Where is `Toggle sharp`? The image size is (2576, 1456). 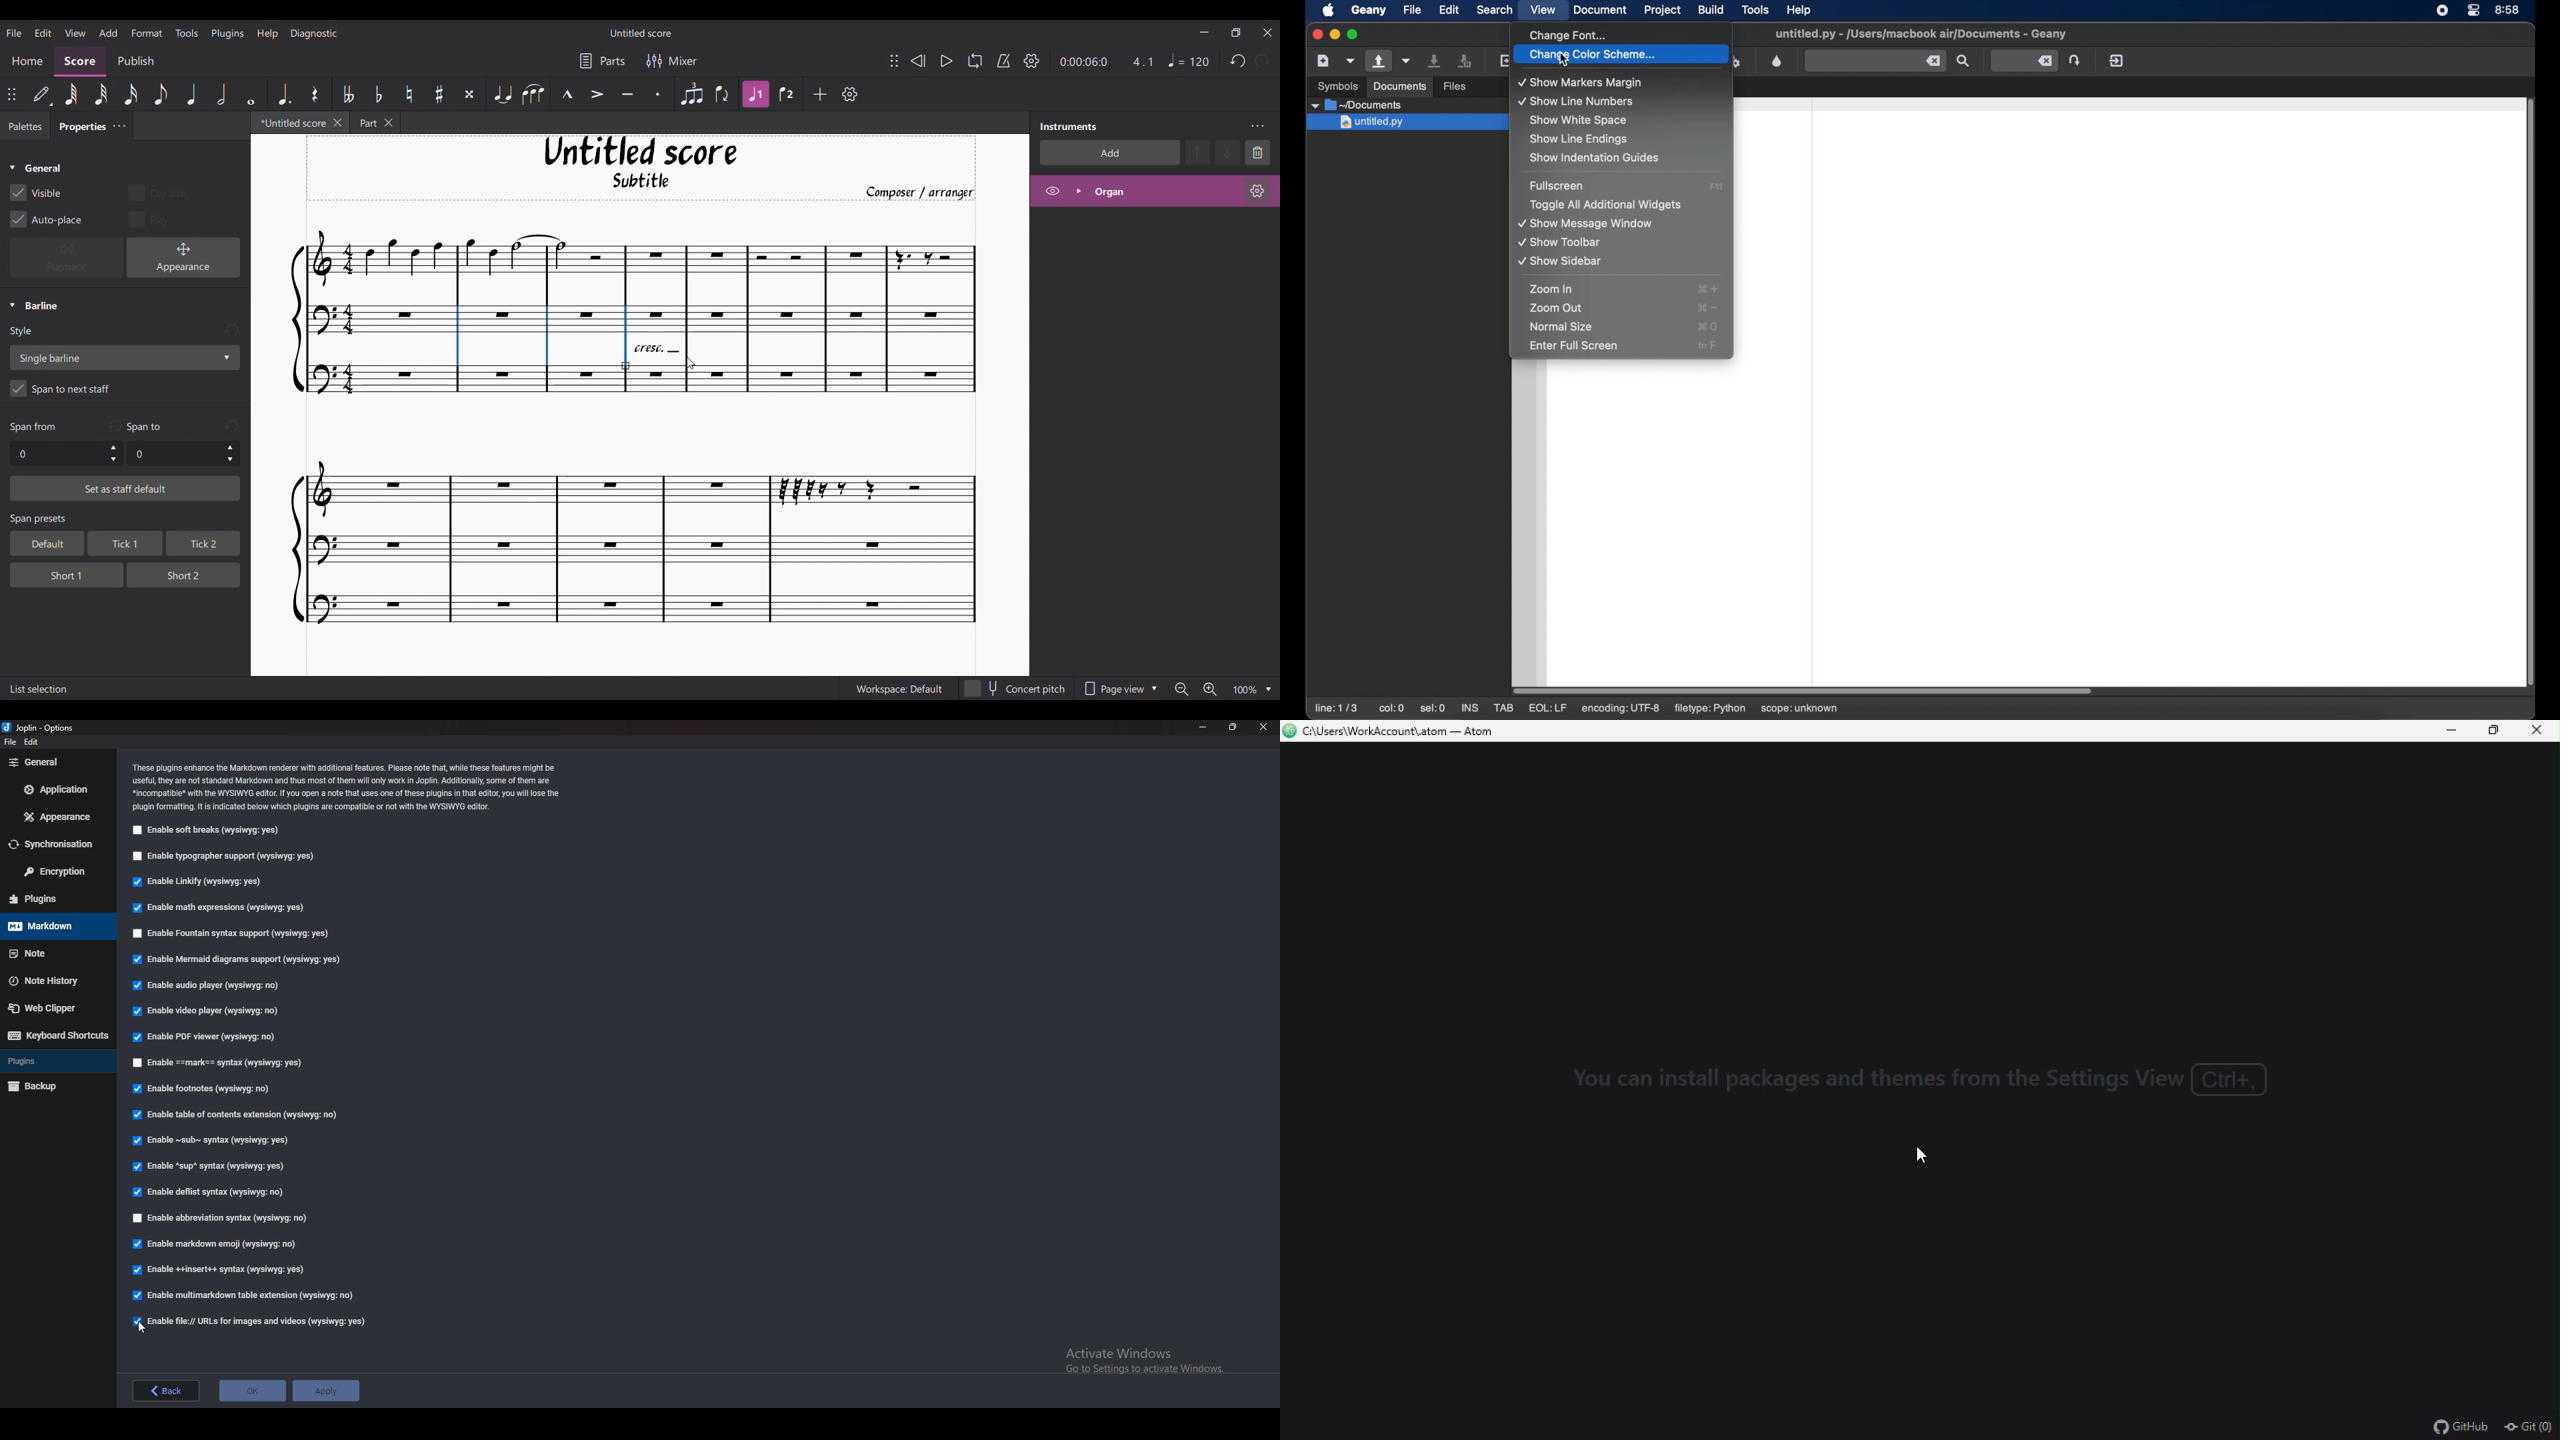
Toggle sharp is located at coordinates (440, 95).